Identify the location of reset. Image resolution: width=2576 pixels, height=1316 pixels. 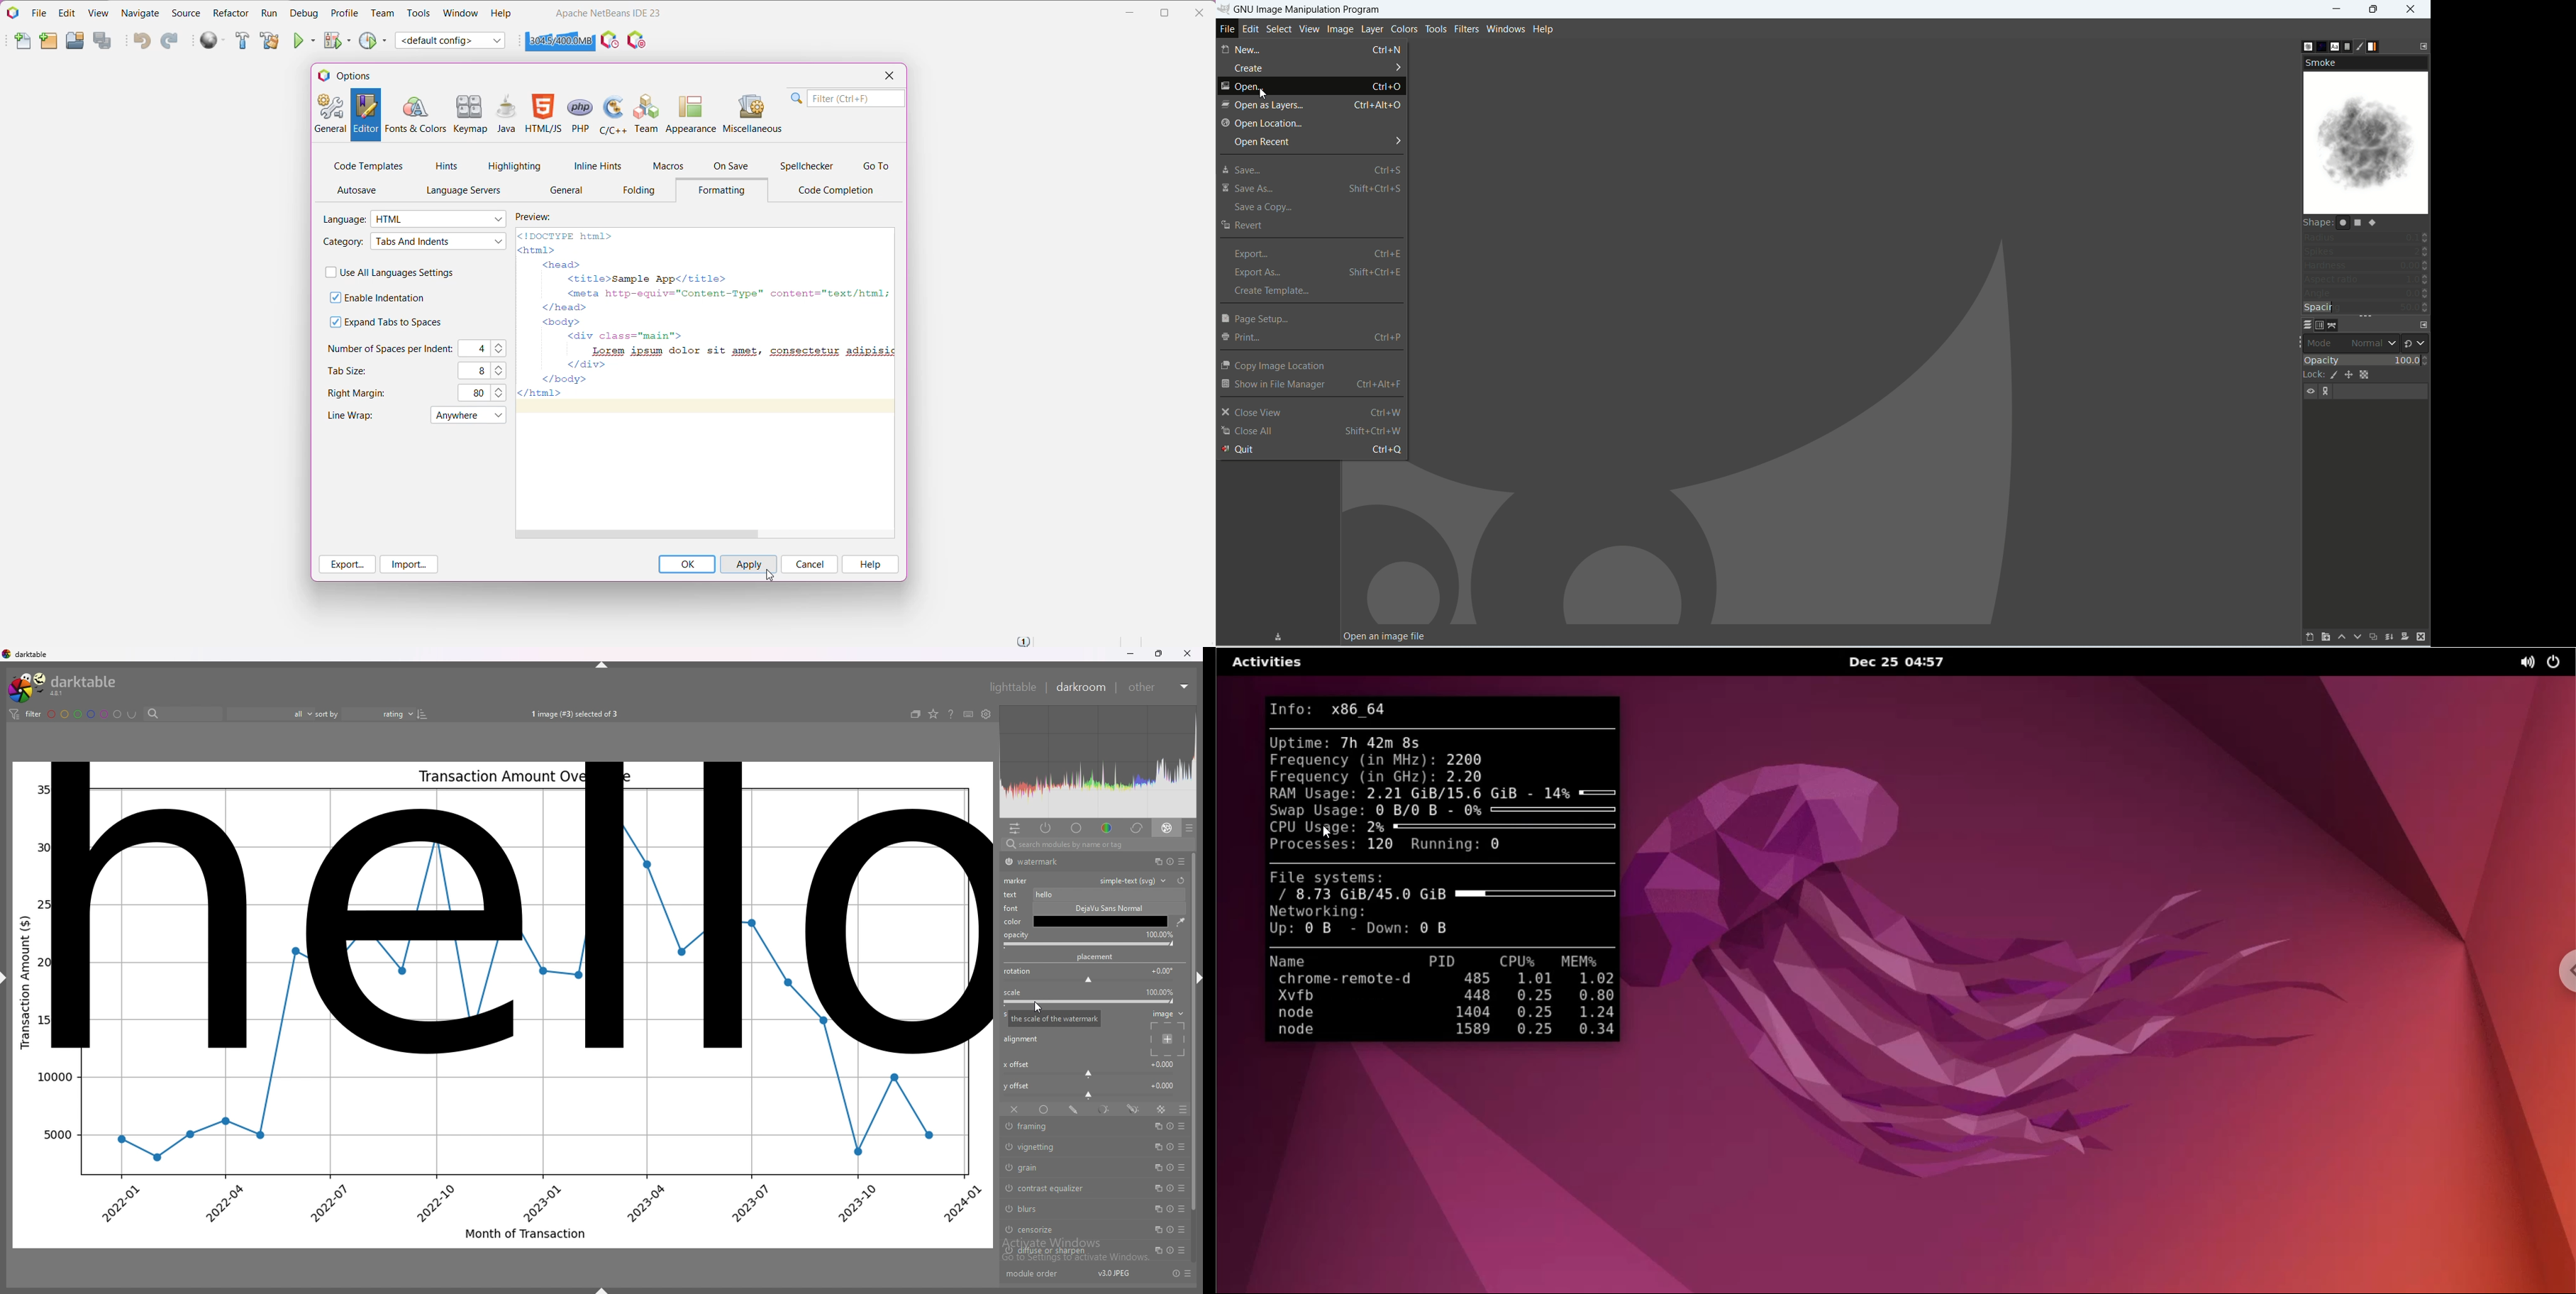
(1171, 1229).